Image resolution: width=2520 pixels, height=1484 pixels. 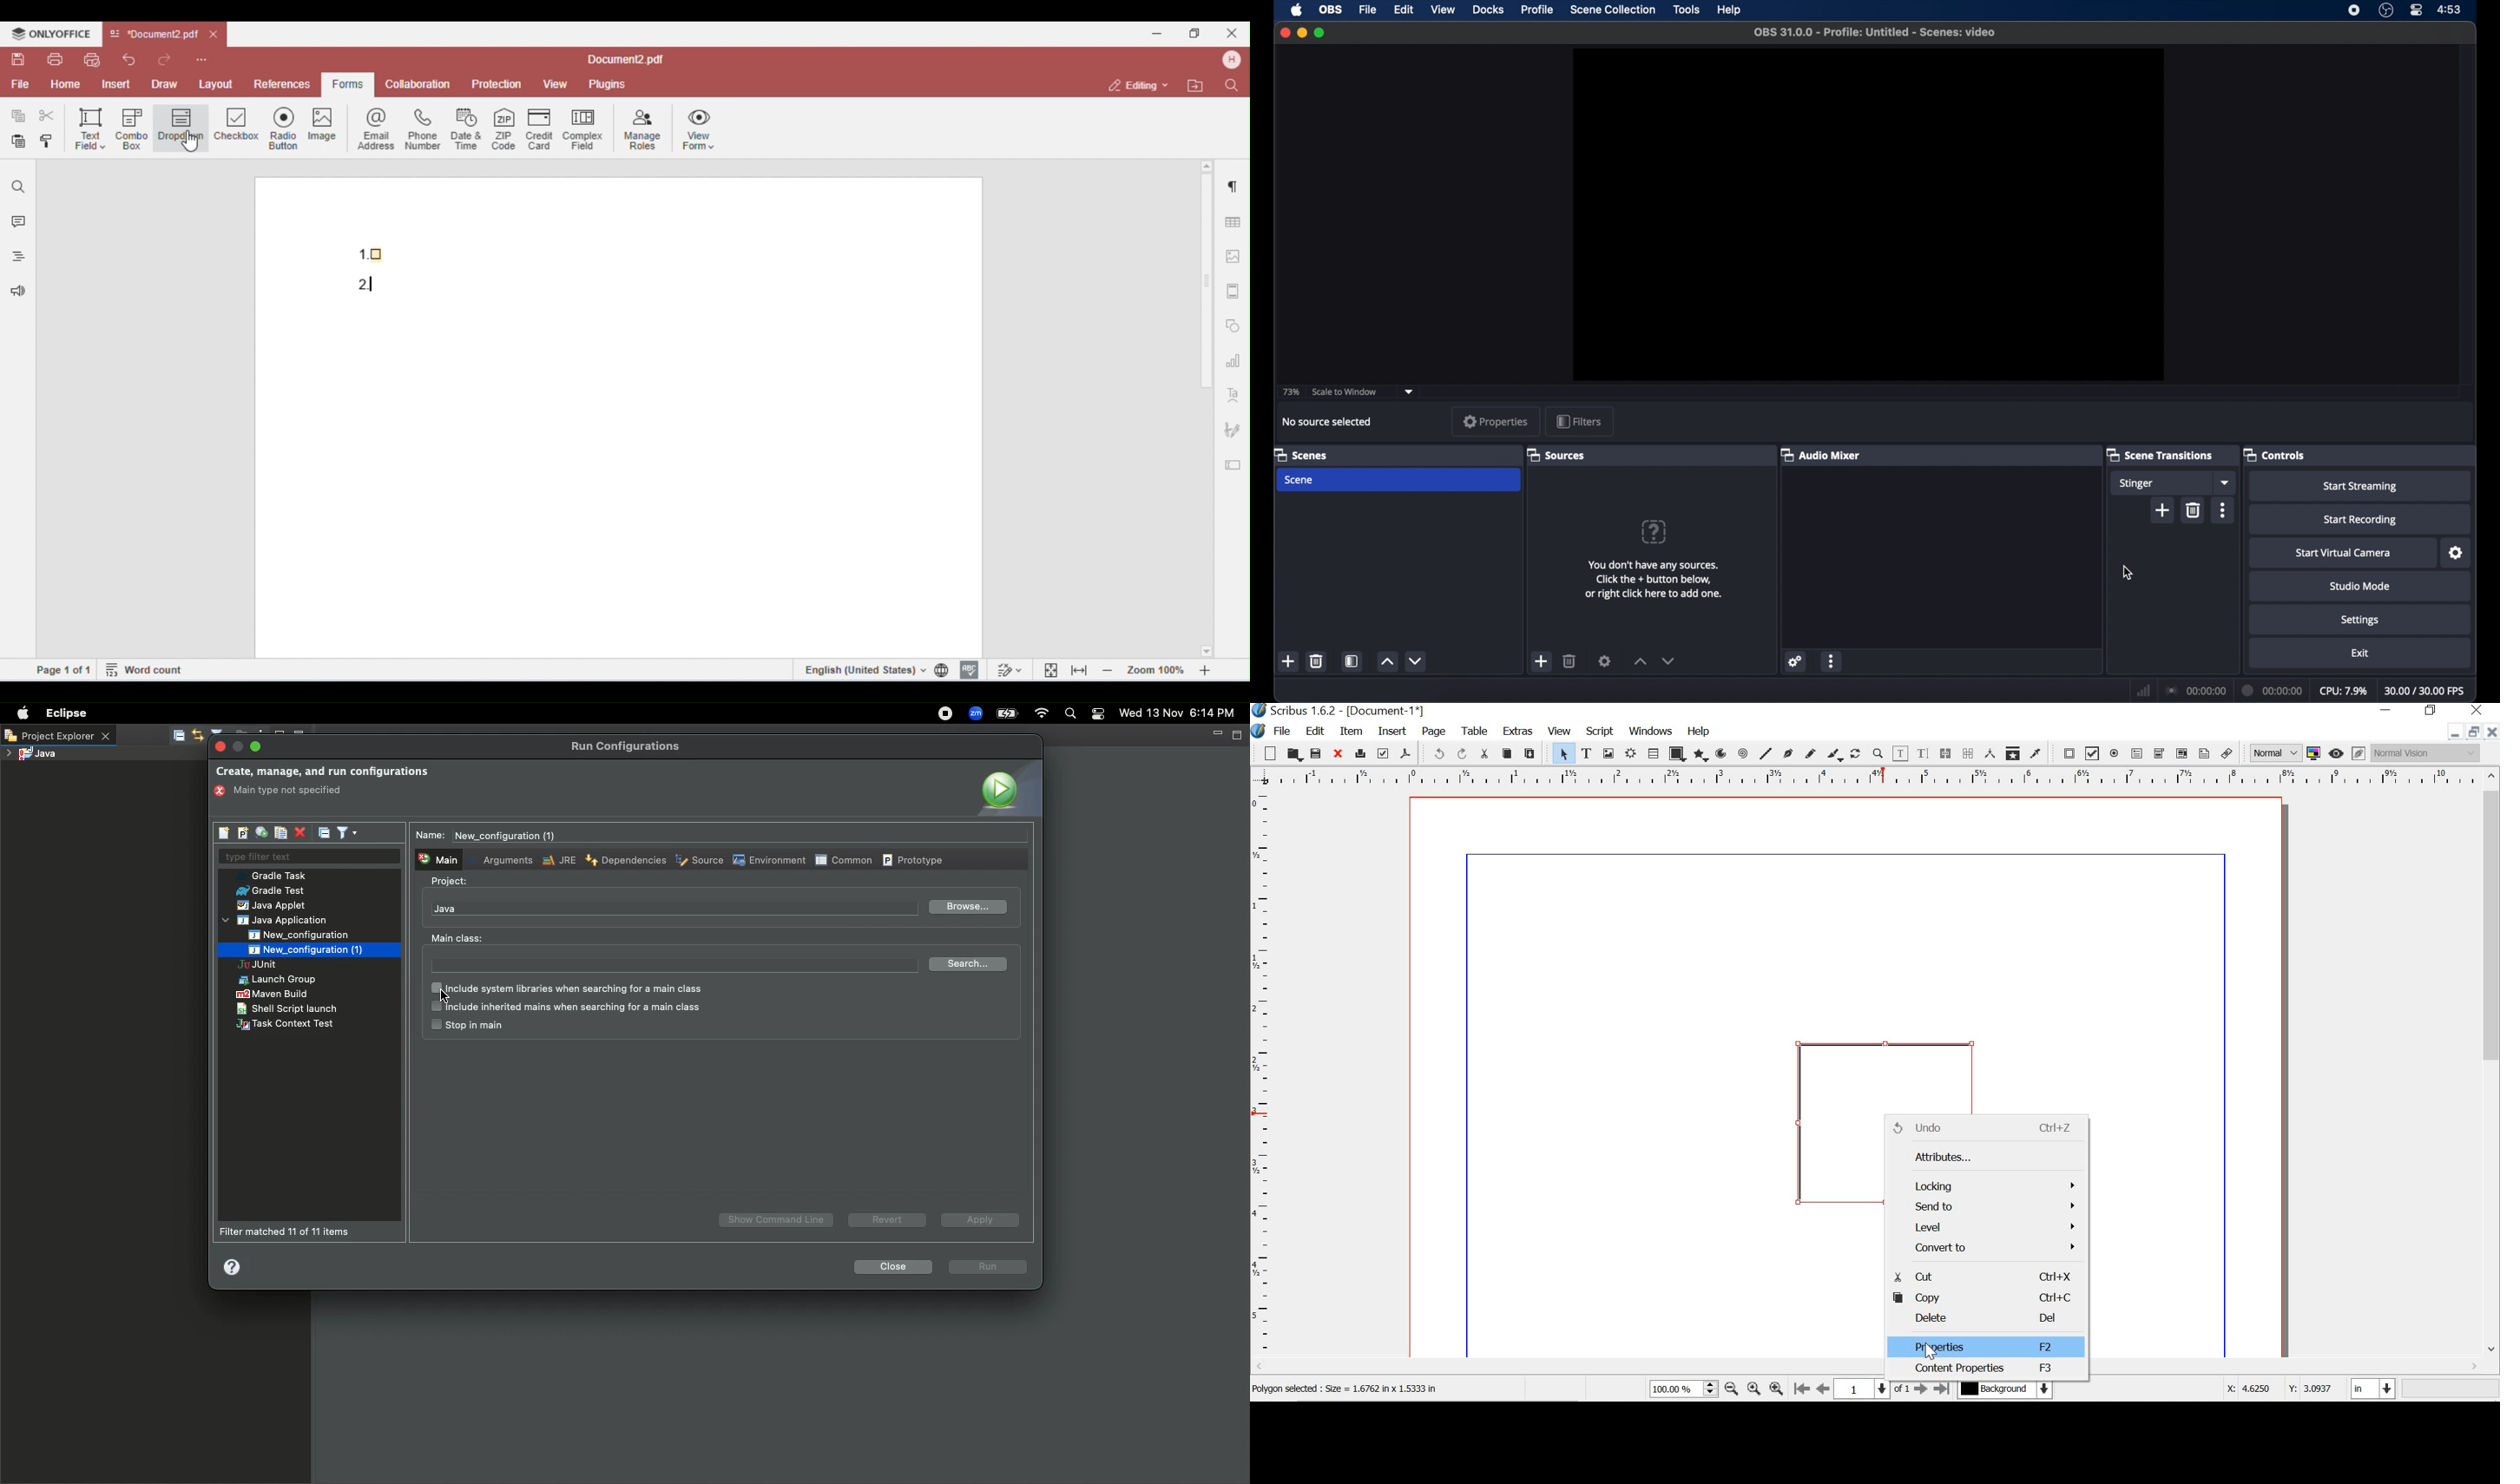 I want to click on selected shape, so click(x=1827, y=1123).